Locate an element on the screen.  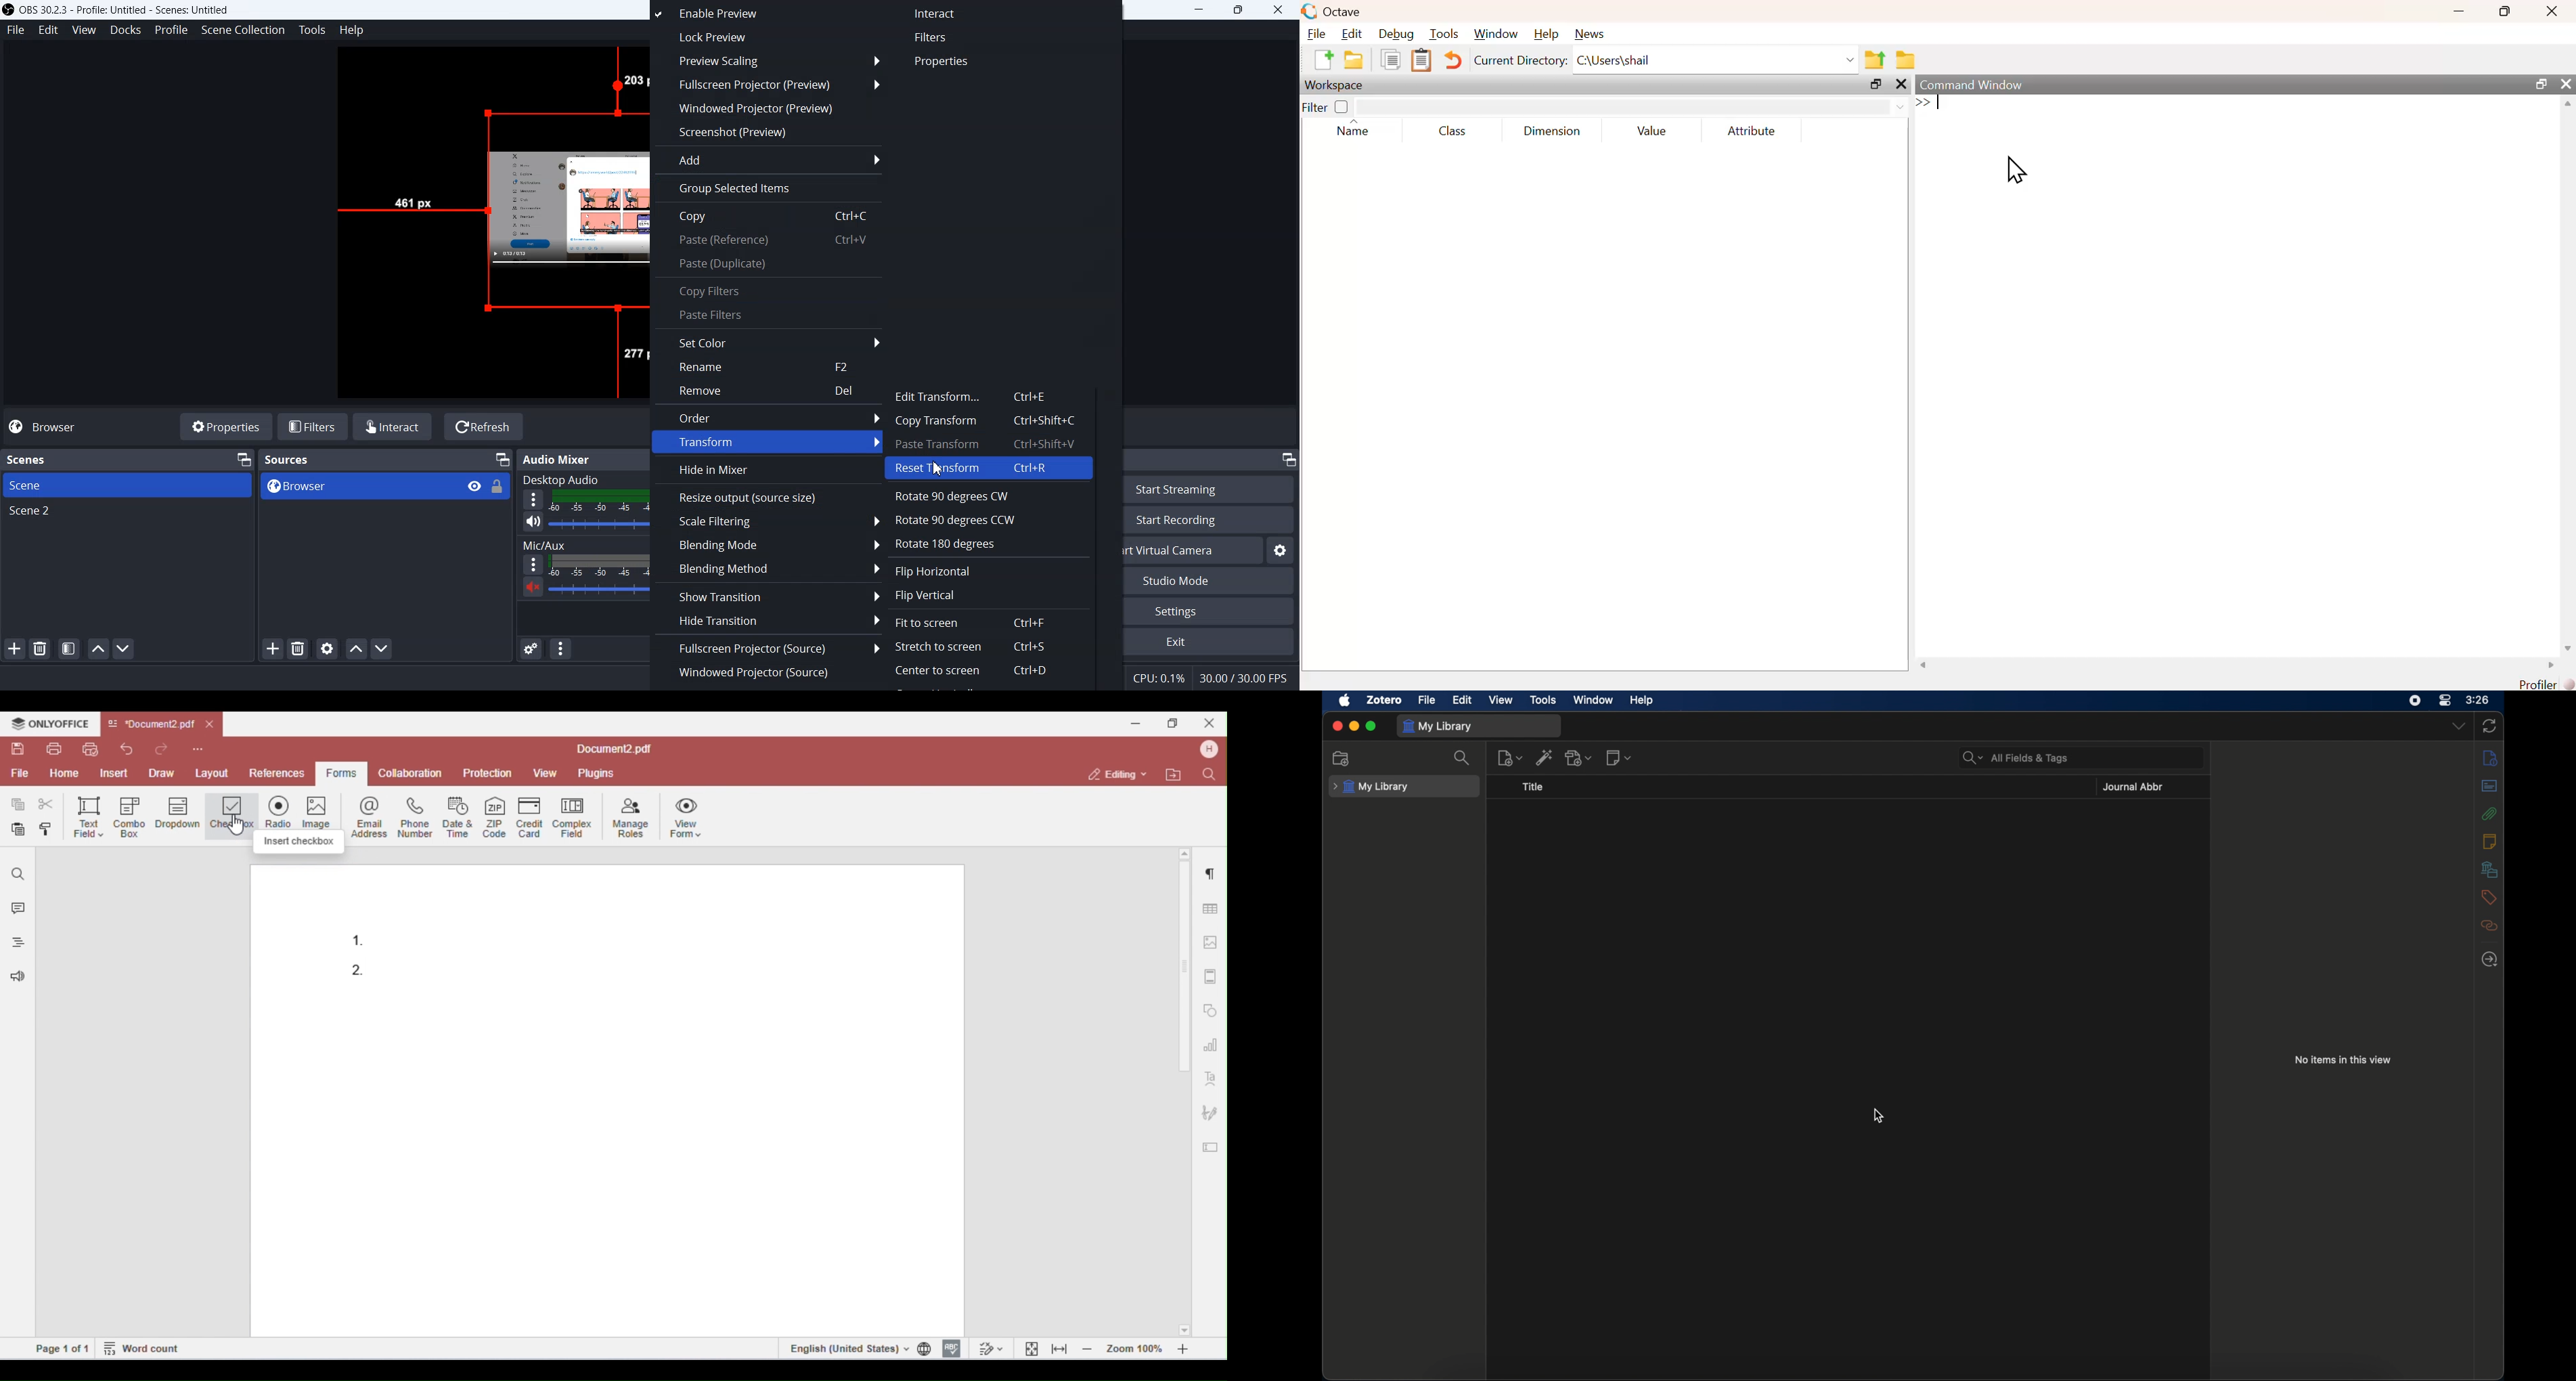
Flip Vertical is located at coordinates (931, 594).